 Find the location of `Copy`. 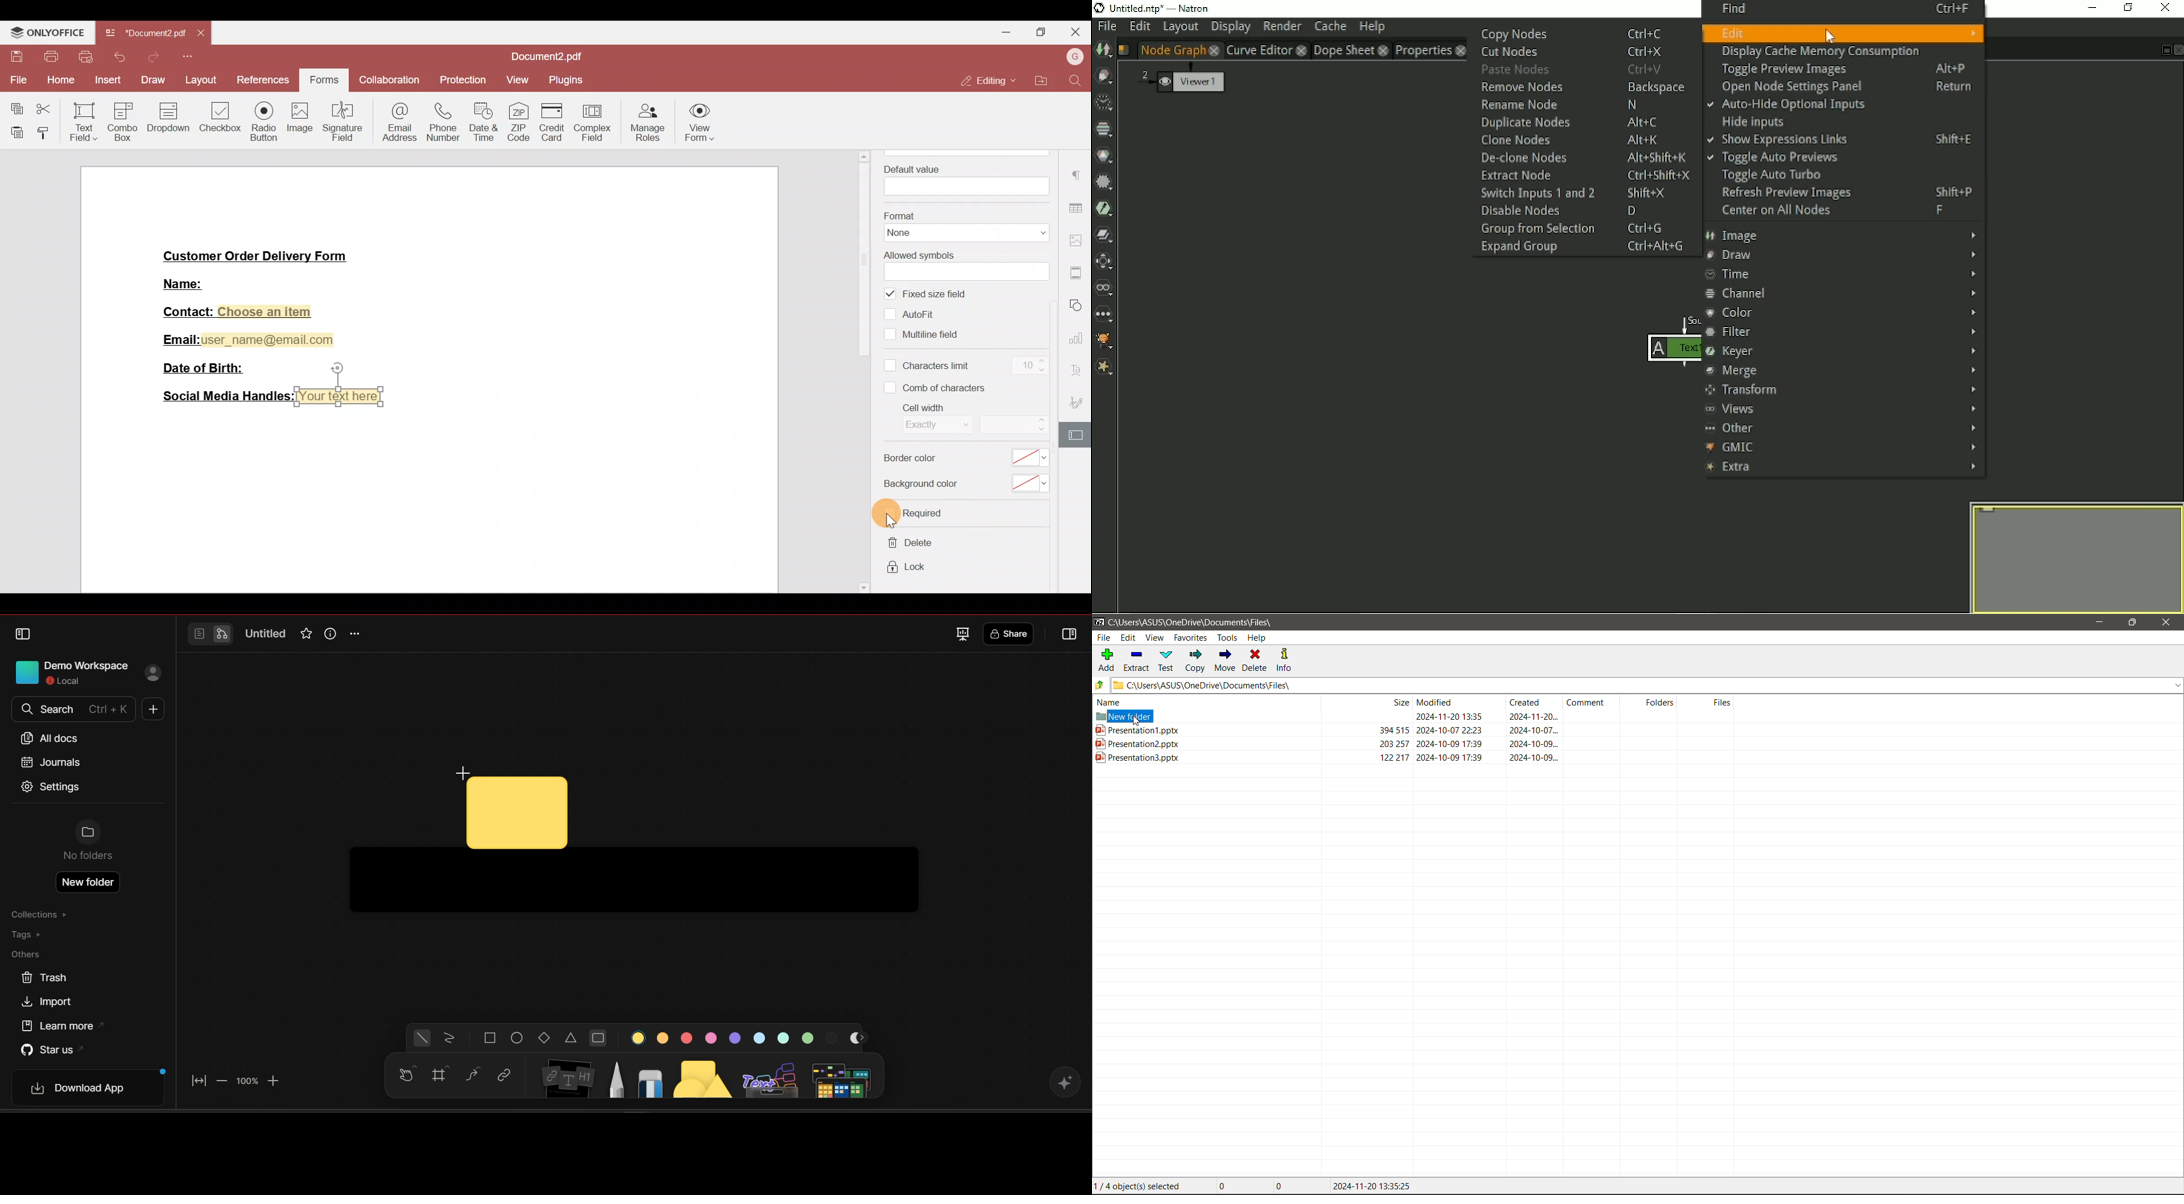

Copy is located at coordinates (13, 106).